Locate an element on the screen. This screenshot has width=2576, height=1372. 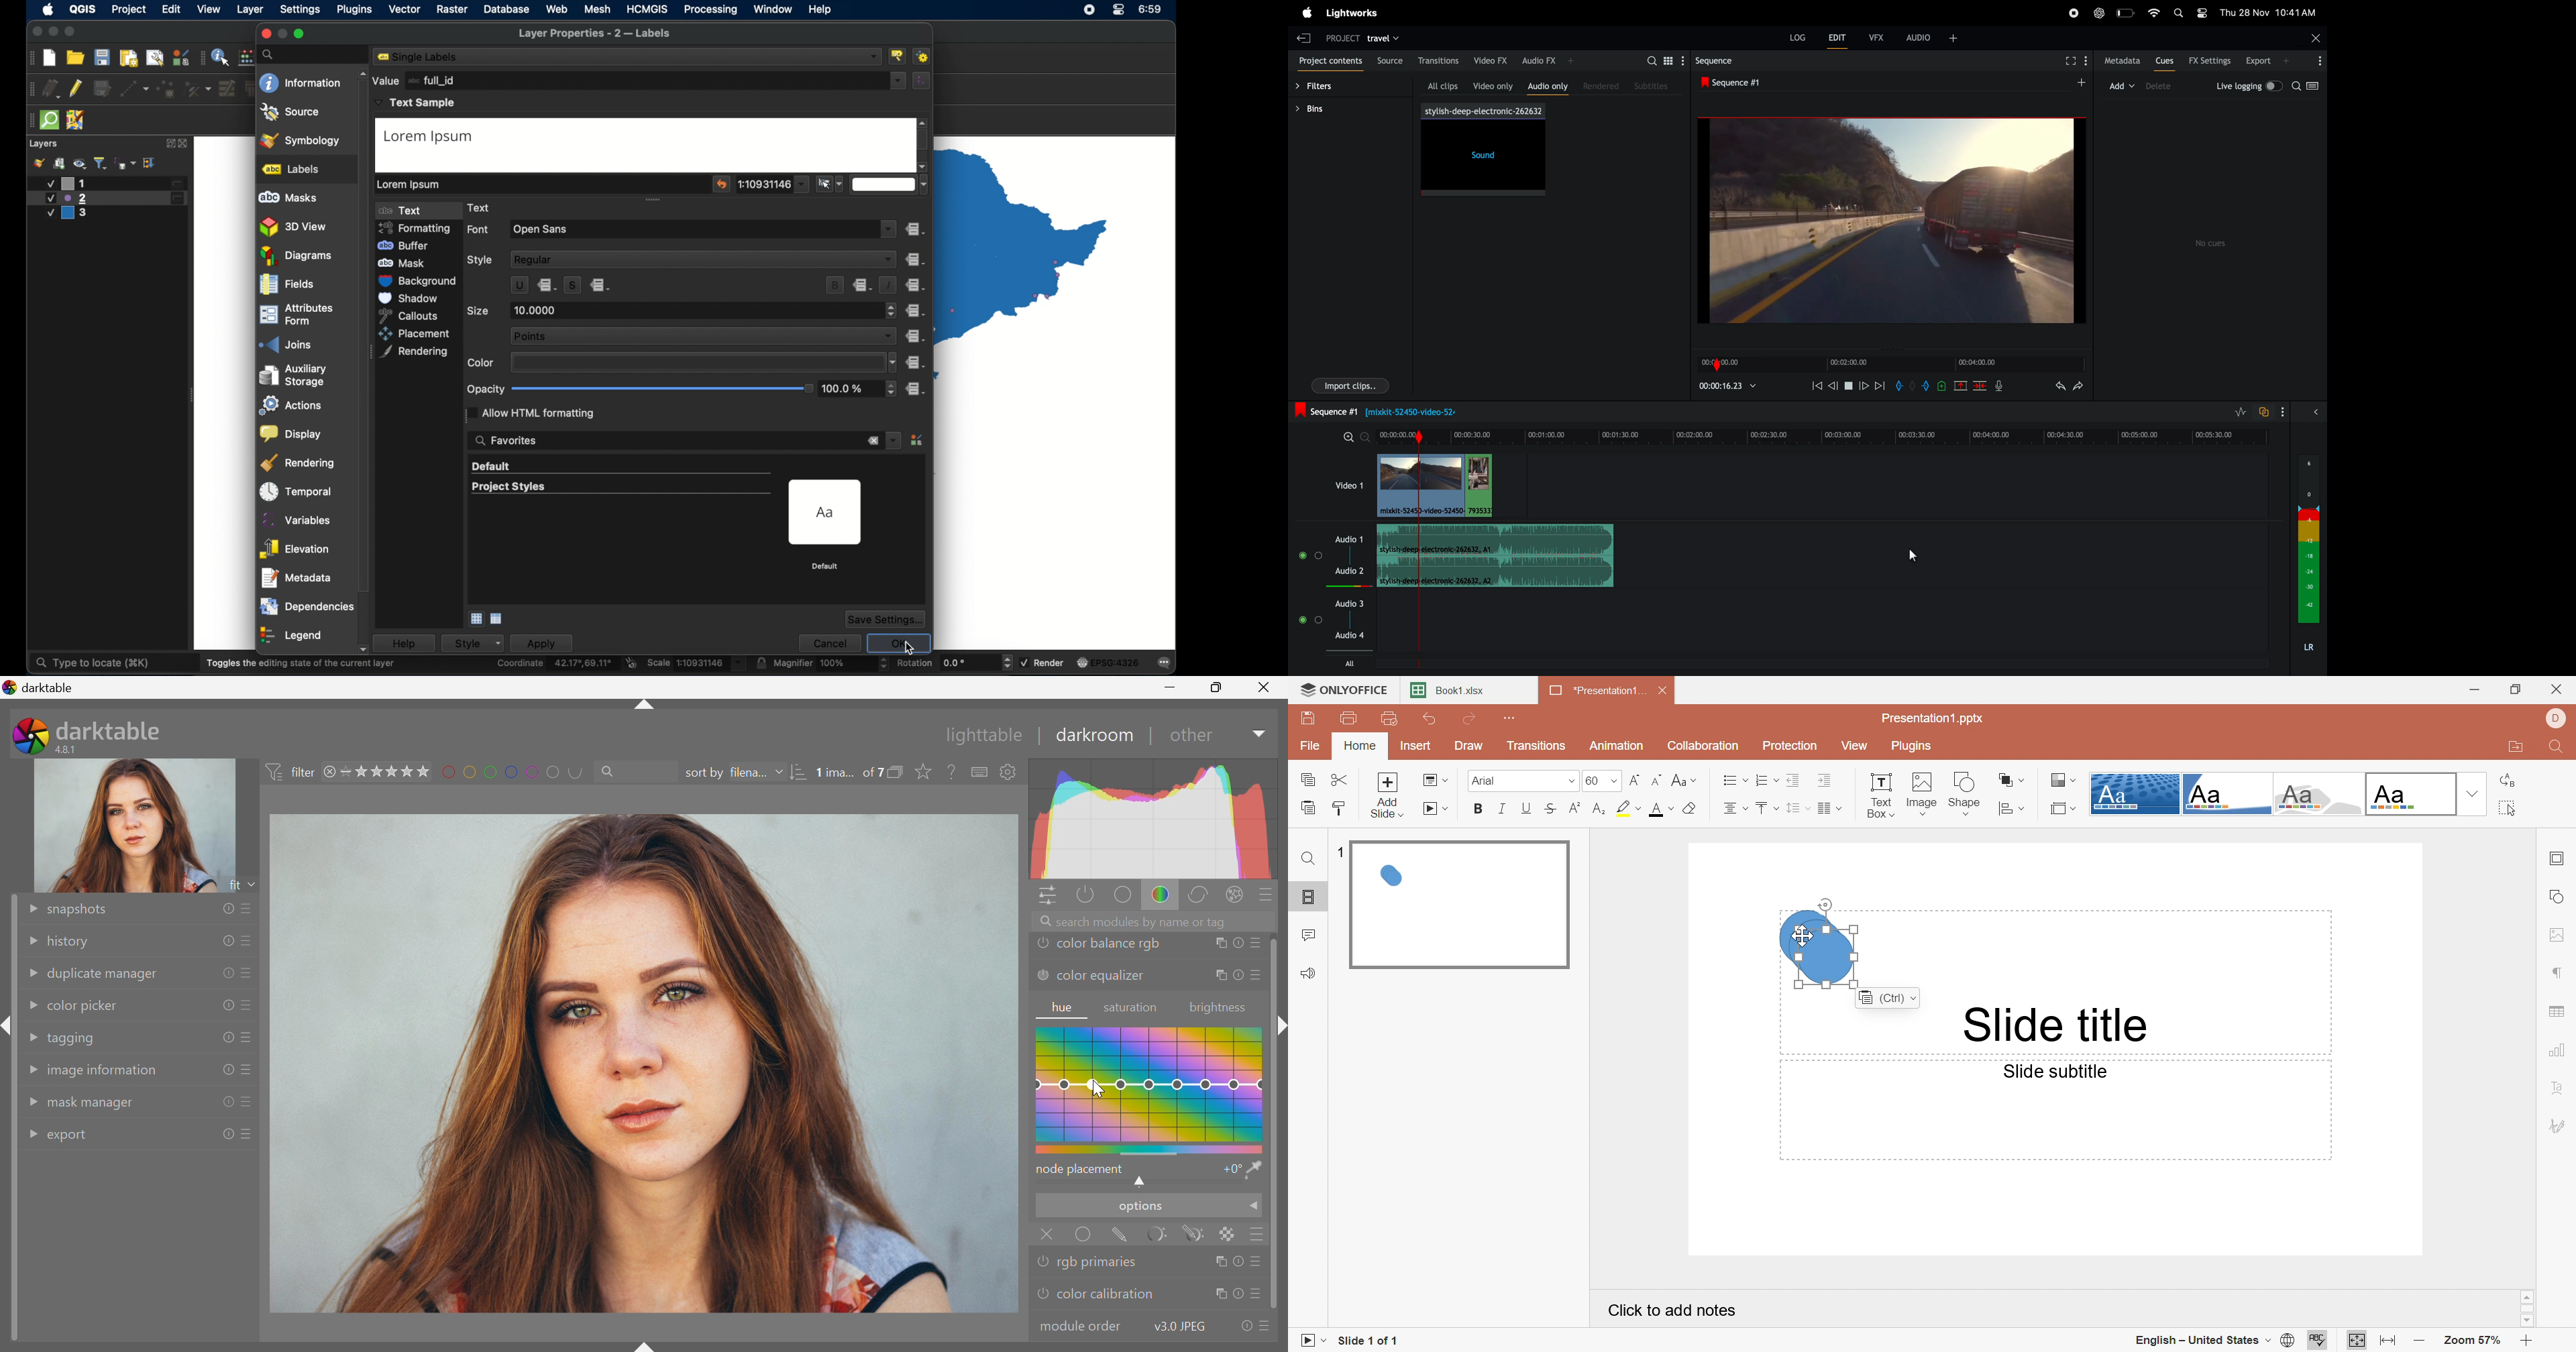
Cursor is located at coordinates (1803, 937).